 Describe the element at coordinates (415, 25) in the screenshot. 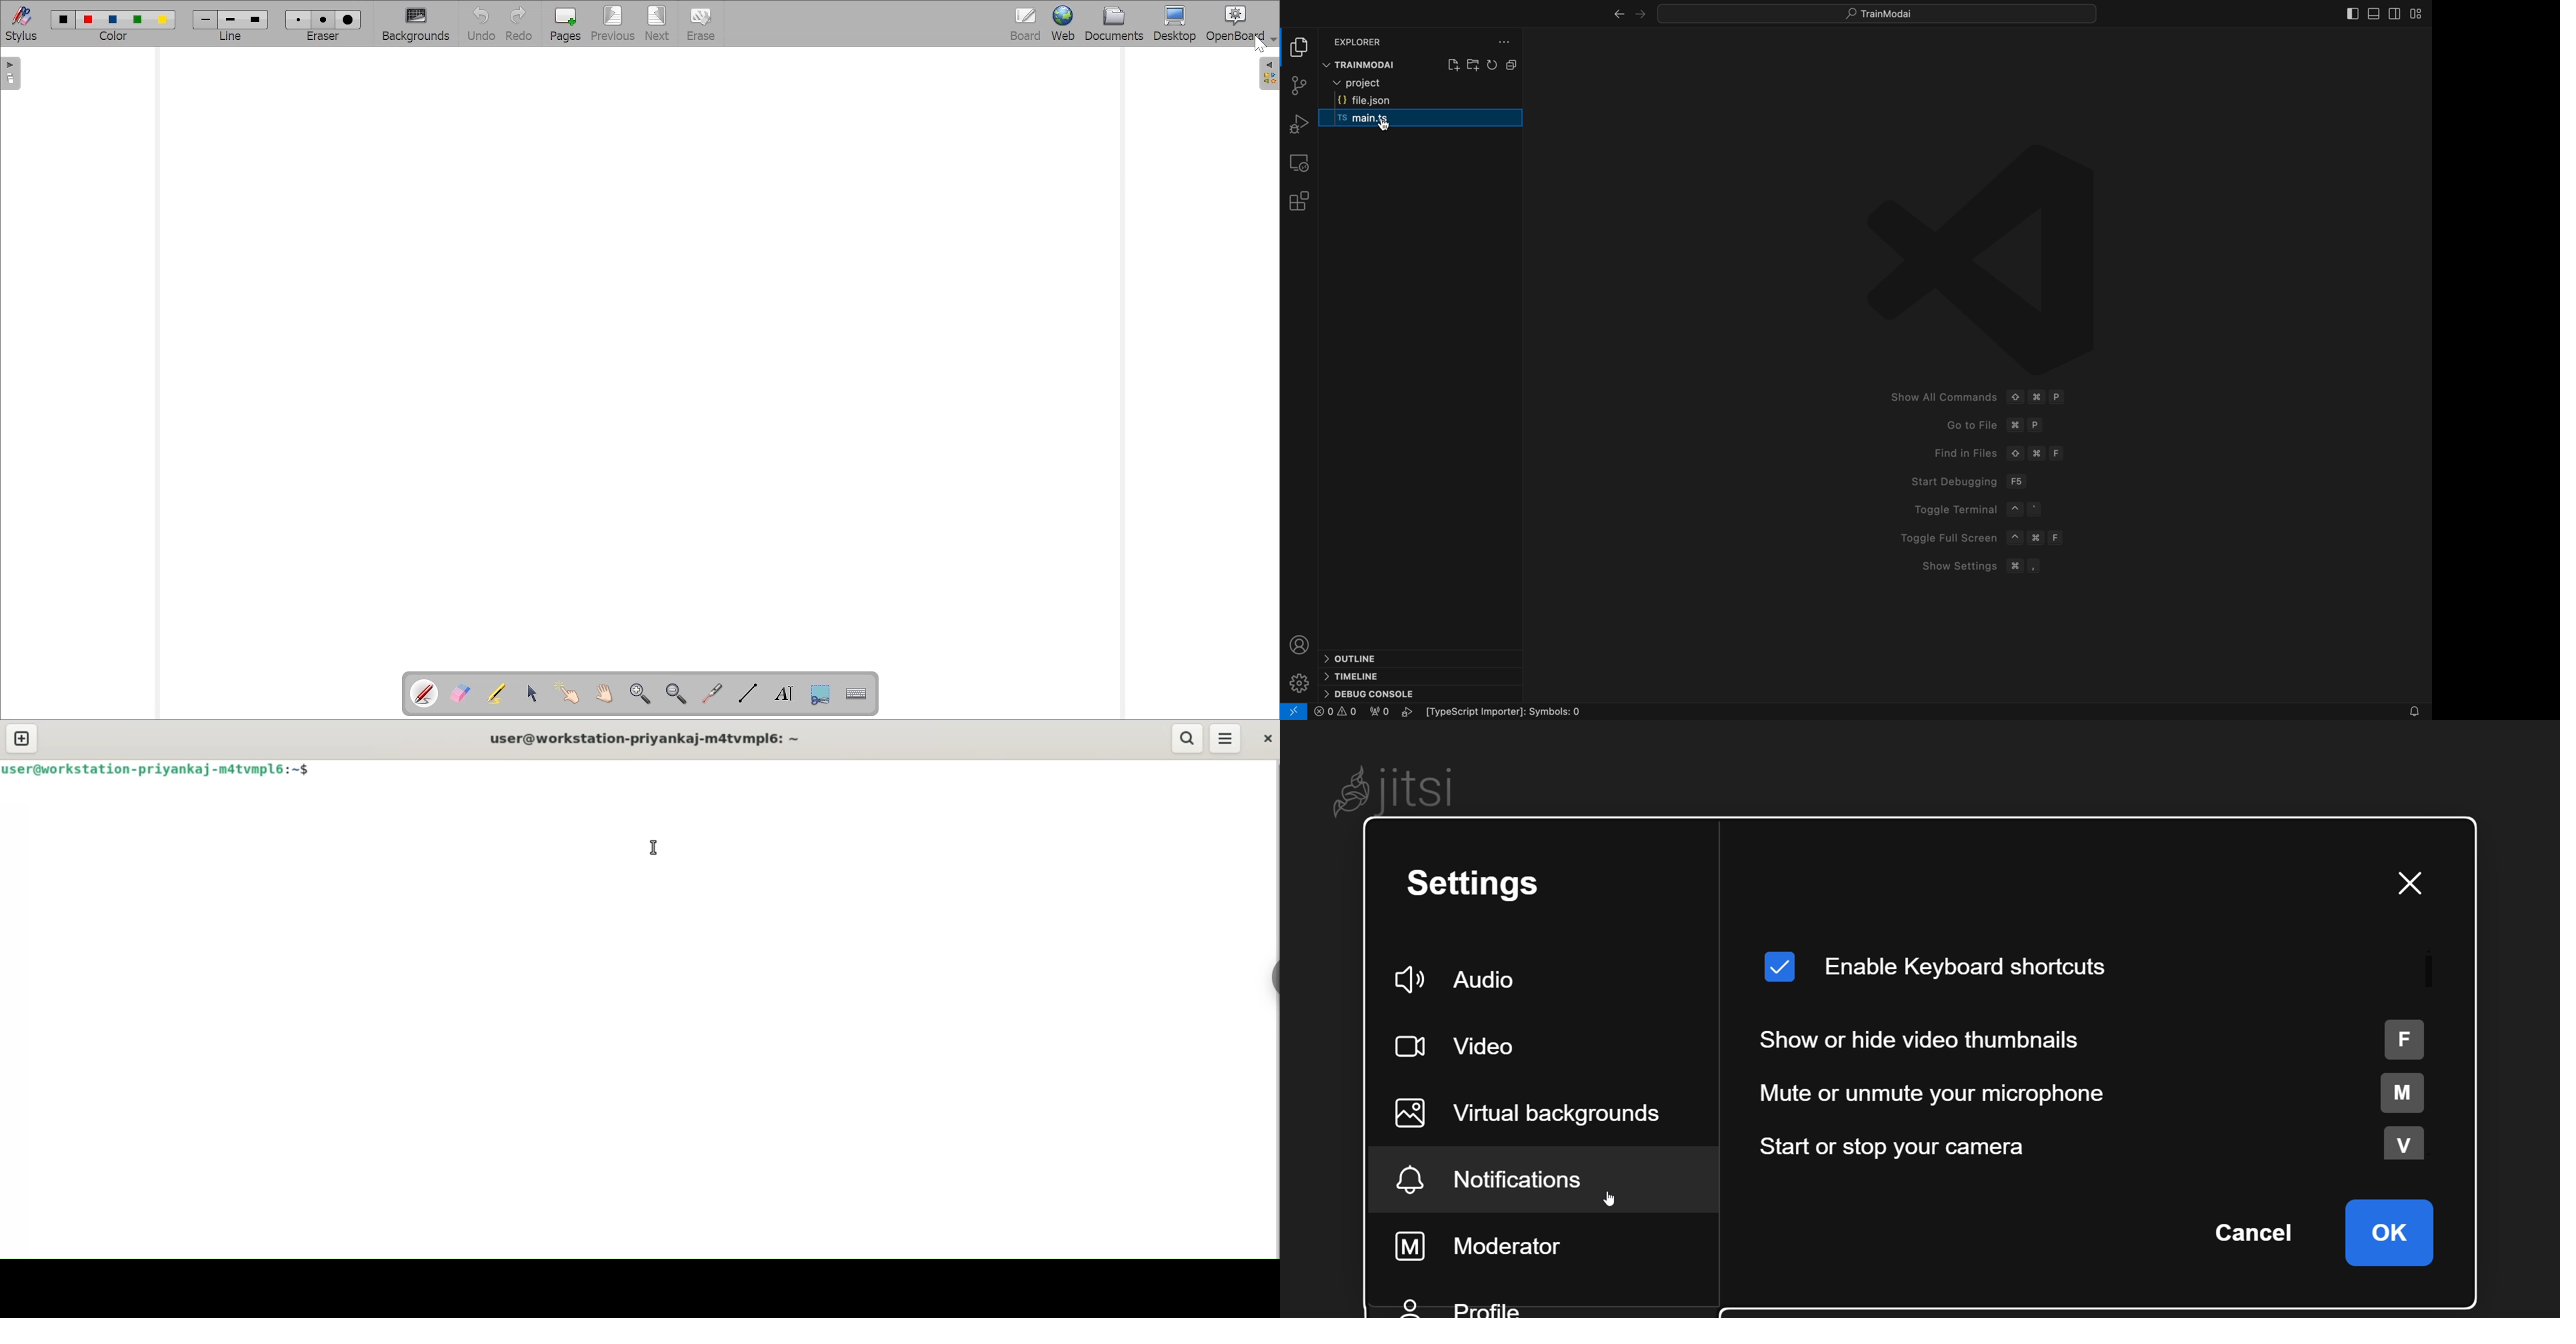

I see `Backgrounds` at that location.